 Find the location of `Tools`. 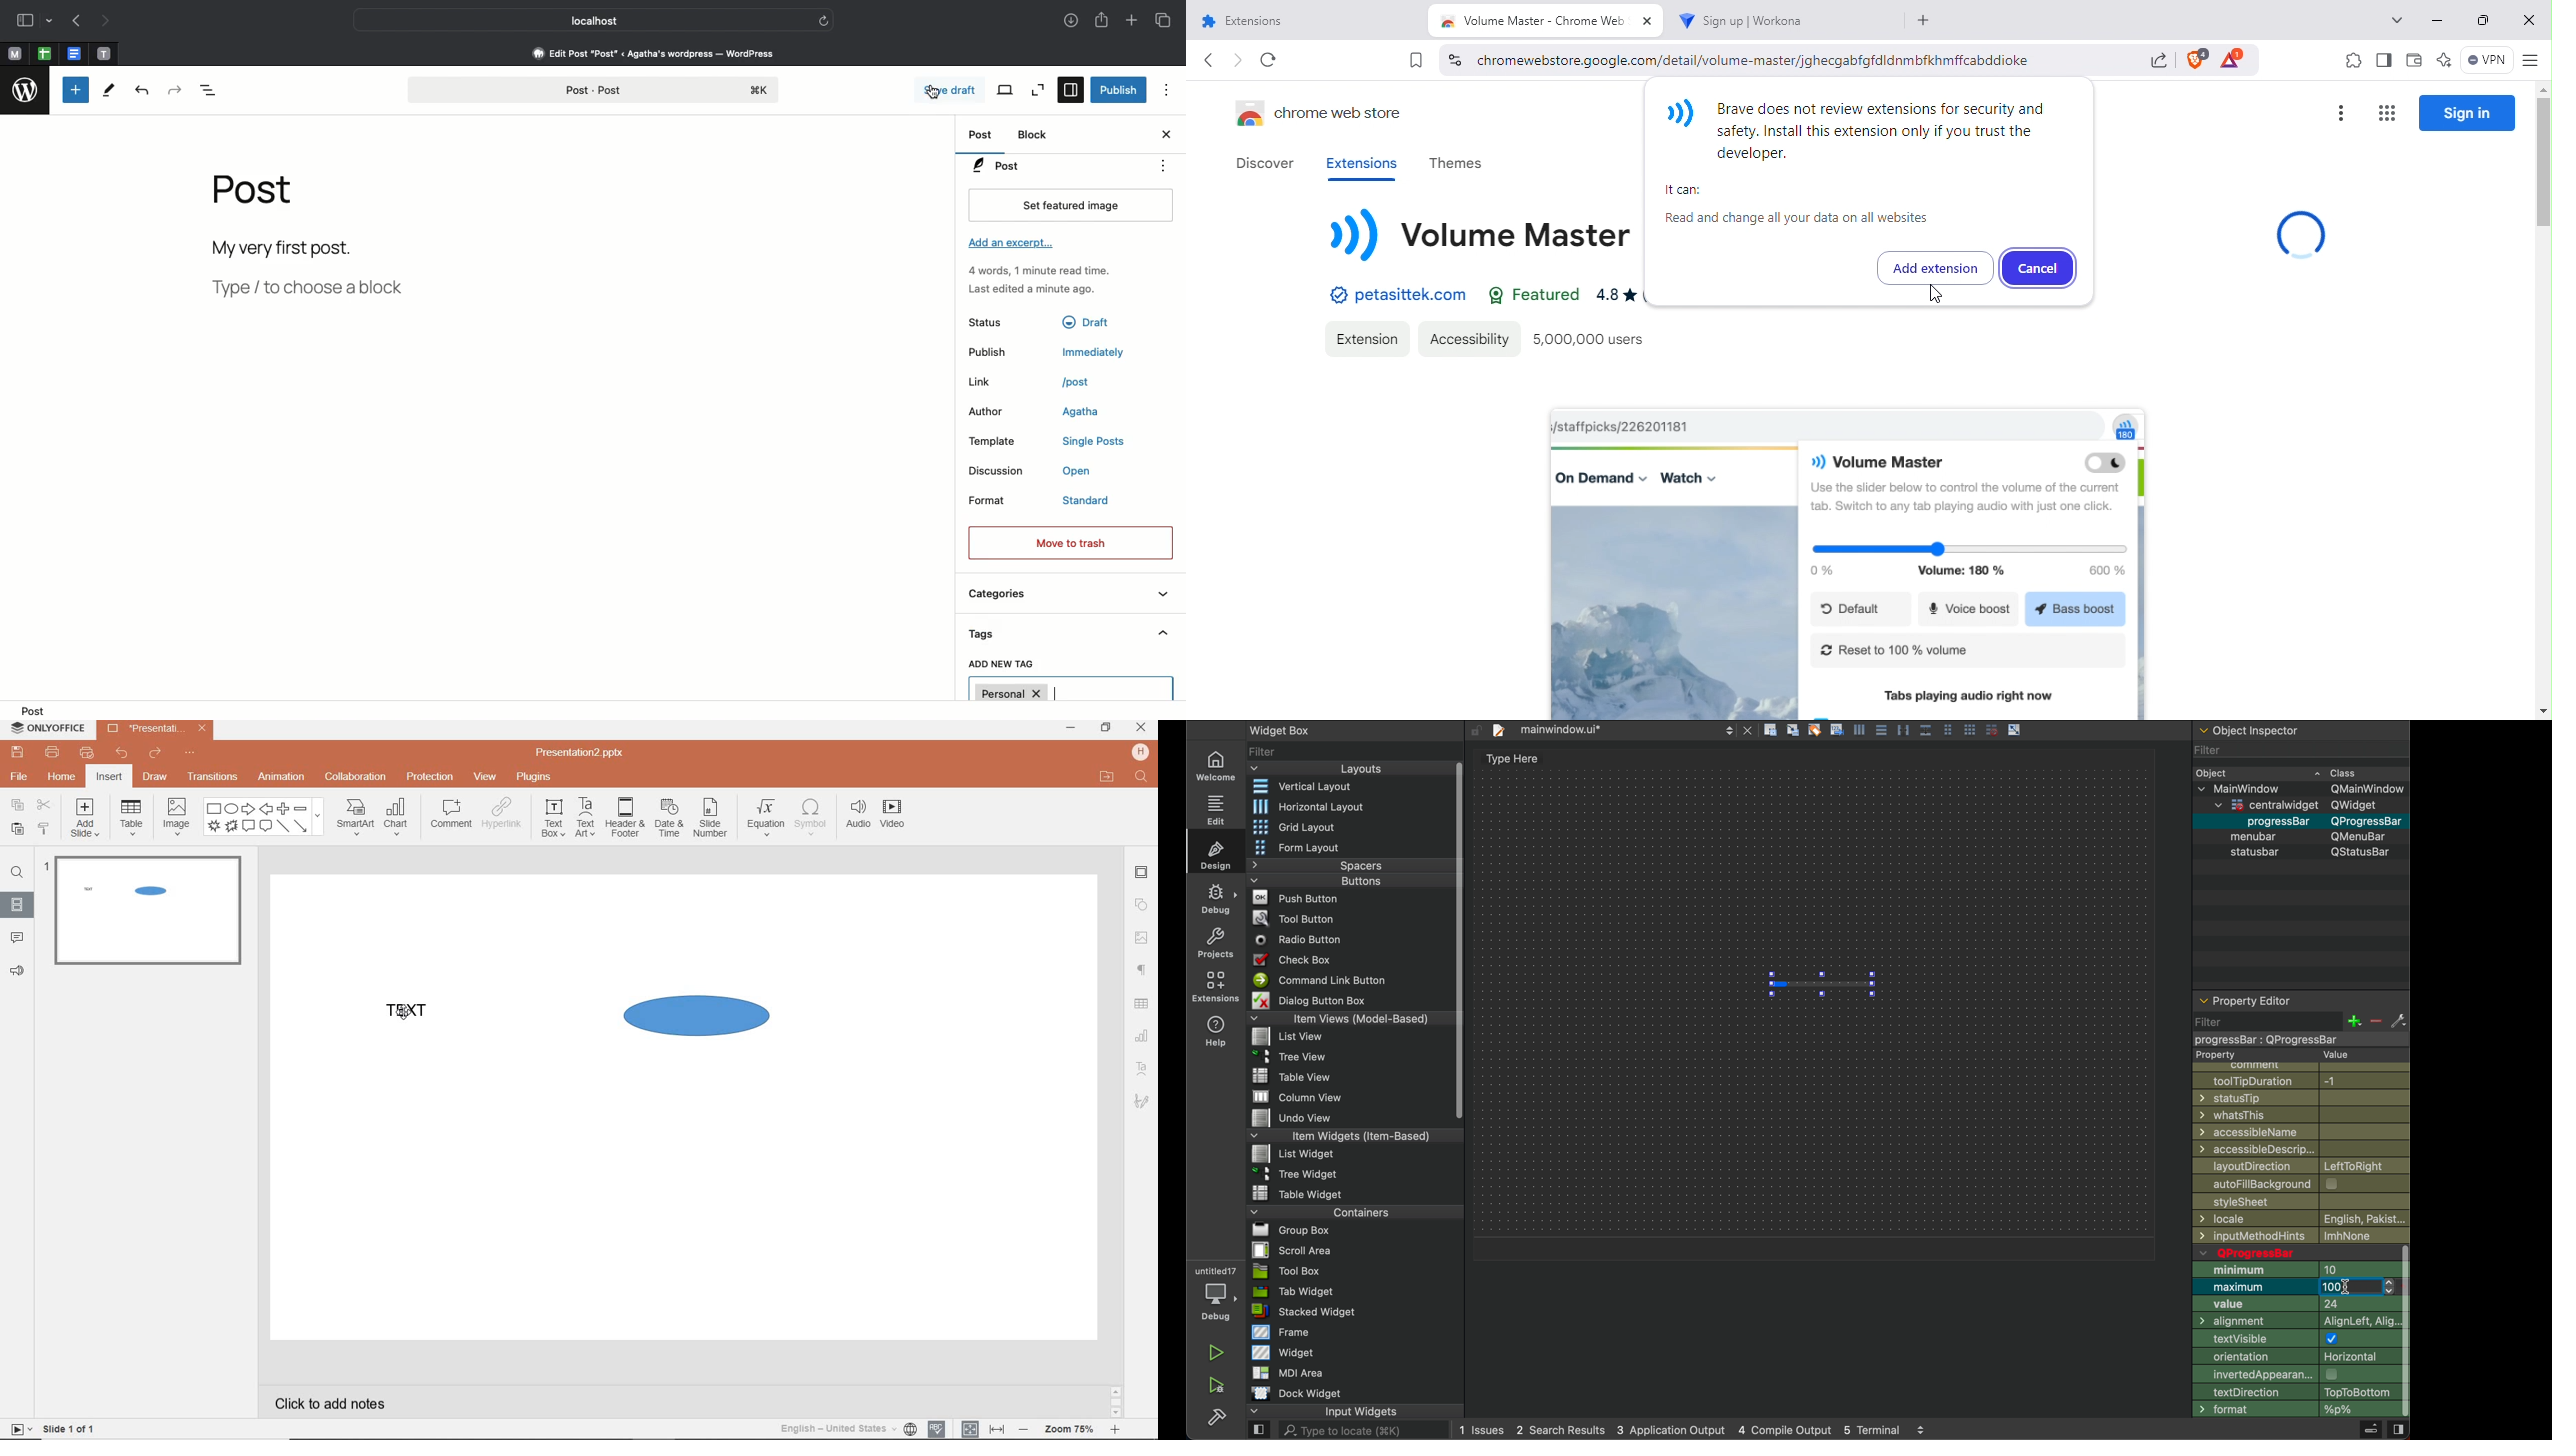

Tools is located at coordinates (111, 91).